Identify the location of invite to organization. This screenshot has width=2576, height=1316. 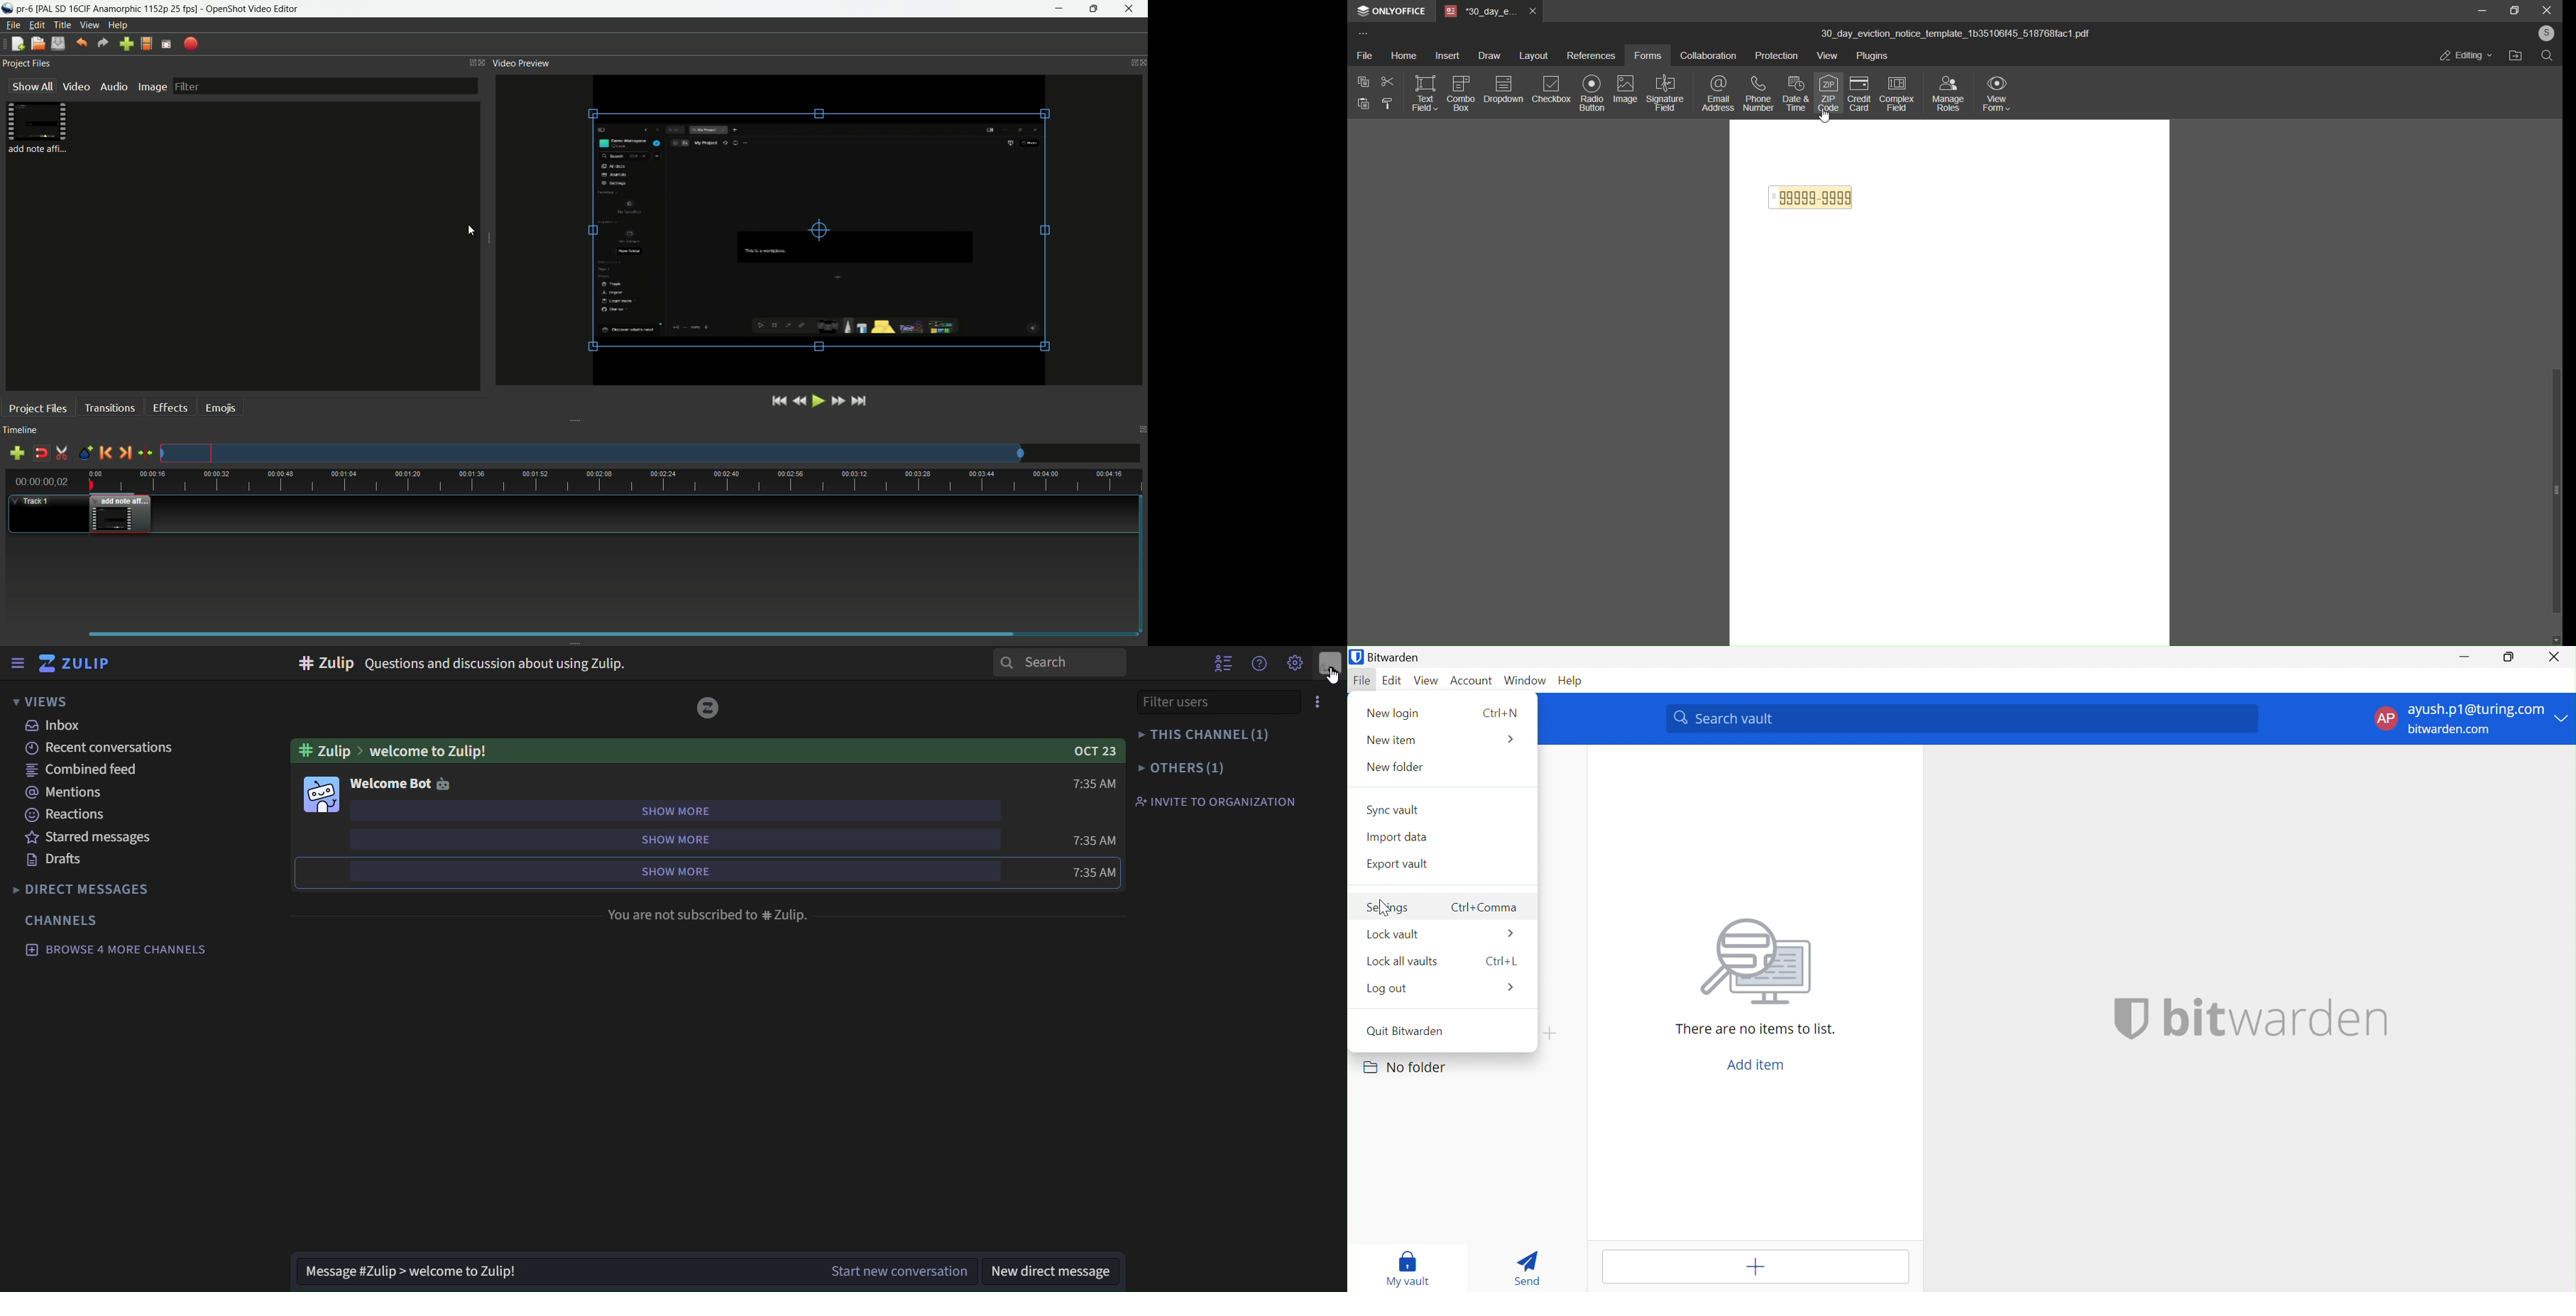
(1222, 800).